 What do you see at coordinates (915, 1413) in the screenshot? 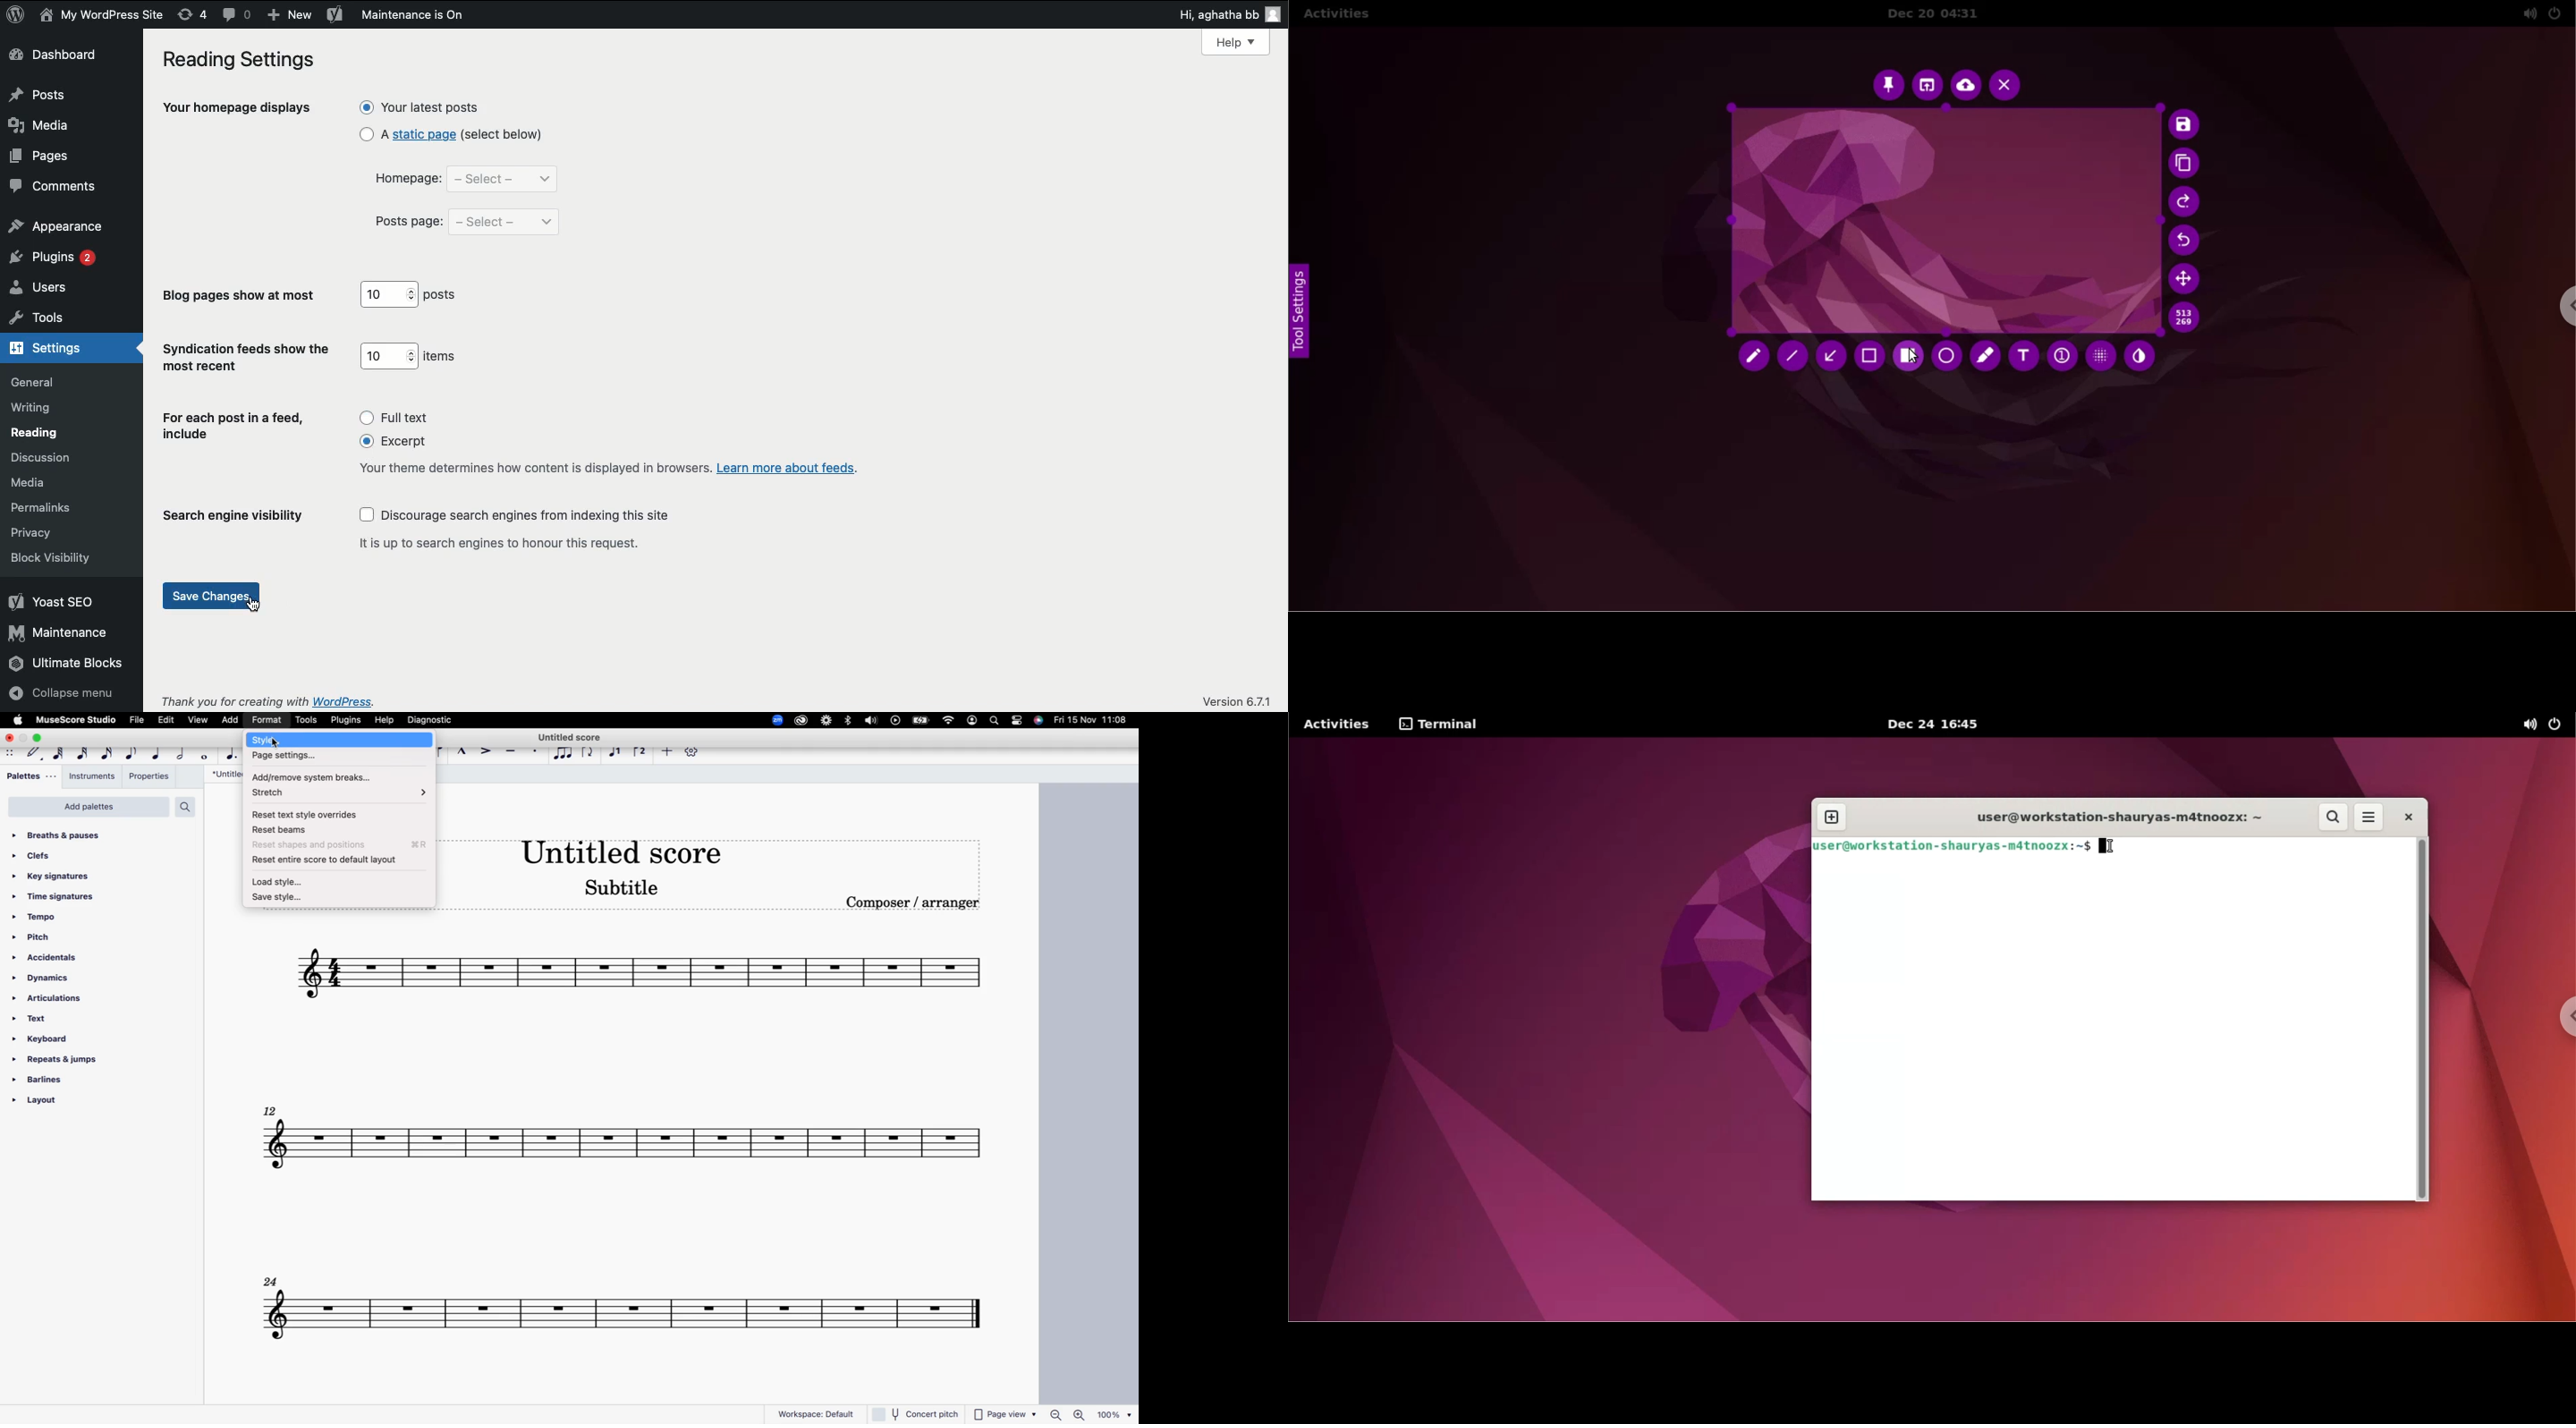
I see `concert pitch` at bounding box center [915, 1413].